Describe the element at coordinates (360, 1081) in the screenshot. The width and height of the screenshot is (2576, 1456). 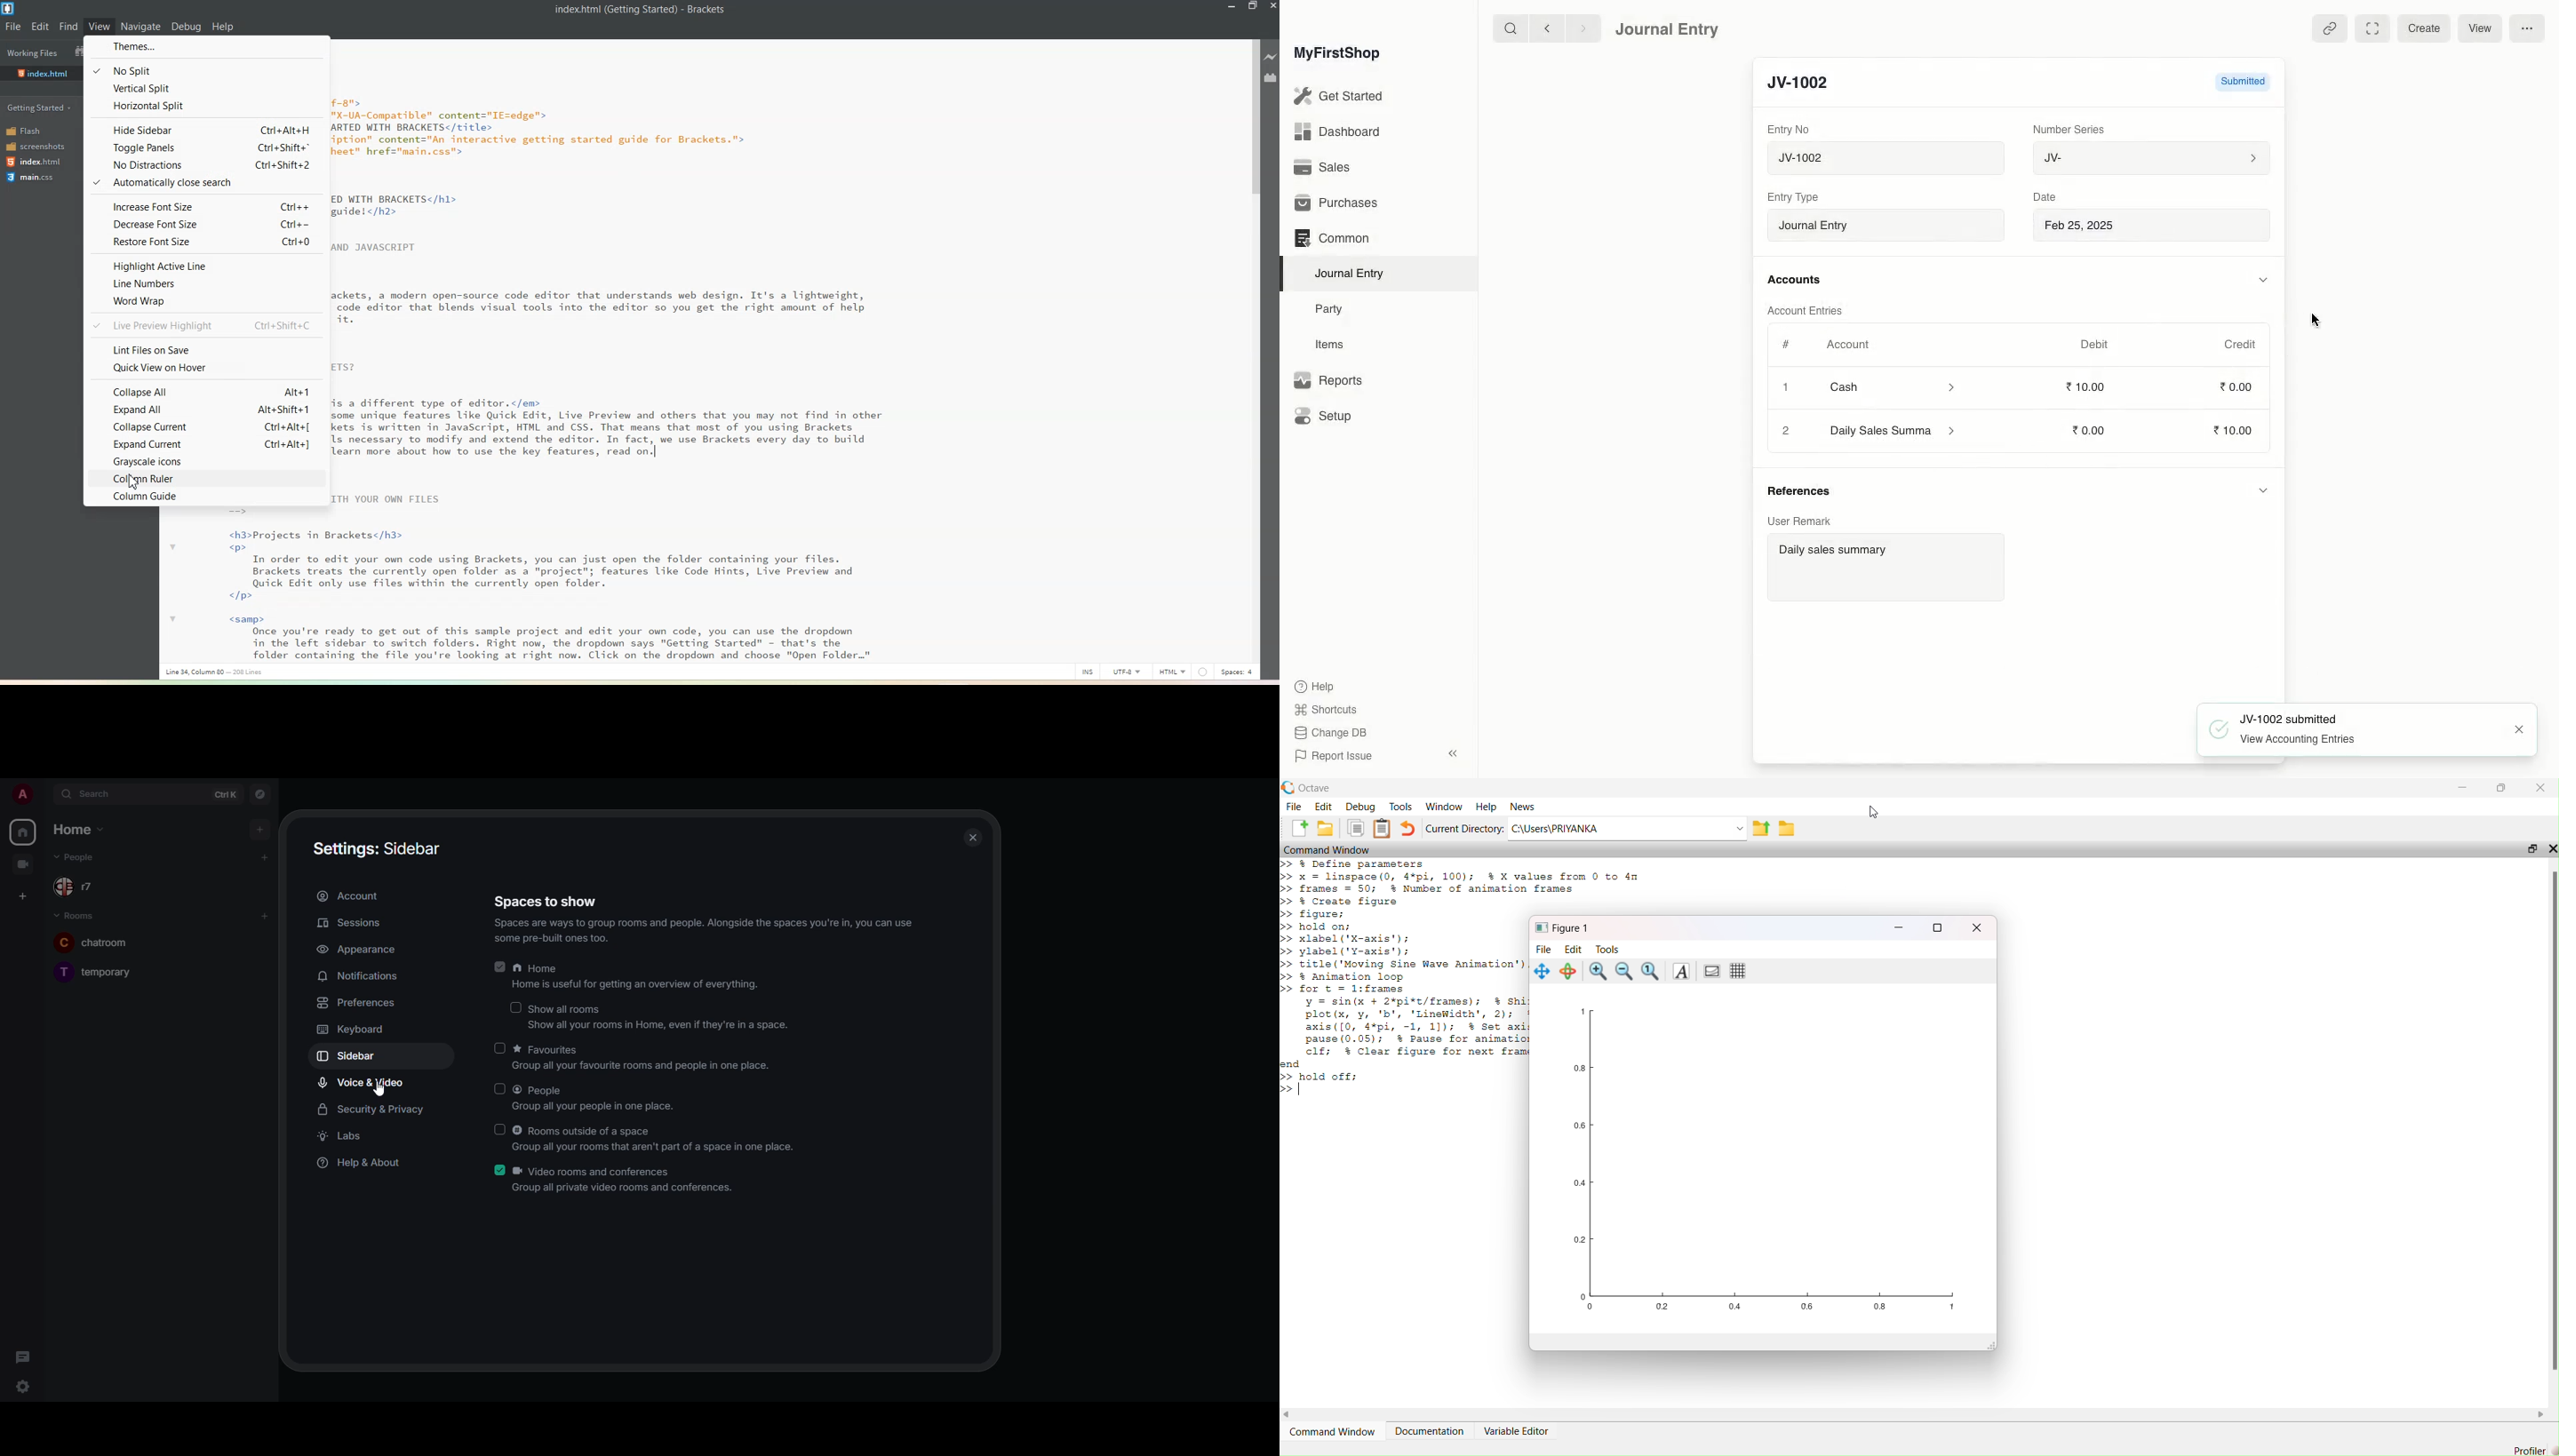
I see `voice & video` at that location.